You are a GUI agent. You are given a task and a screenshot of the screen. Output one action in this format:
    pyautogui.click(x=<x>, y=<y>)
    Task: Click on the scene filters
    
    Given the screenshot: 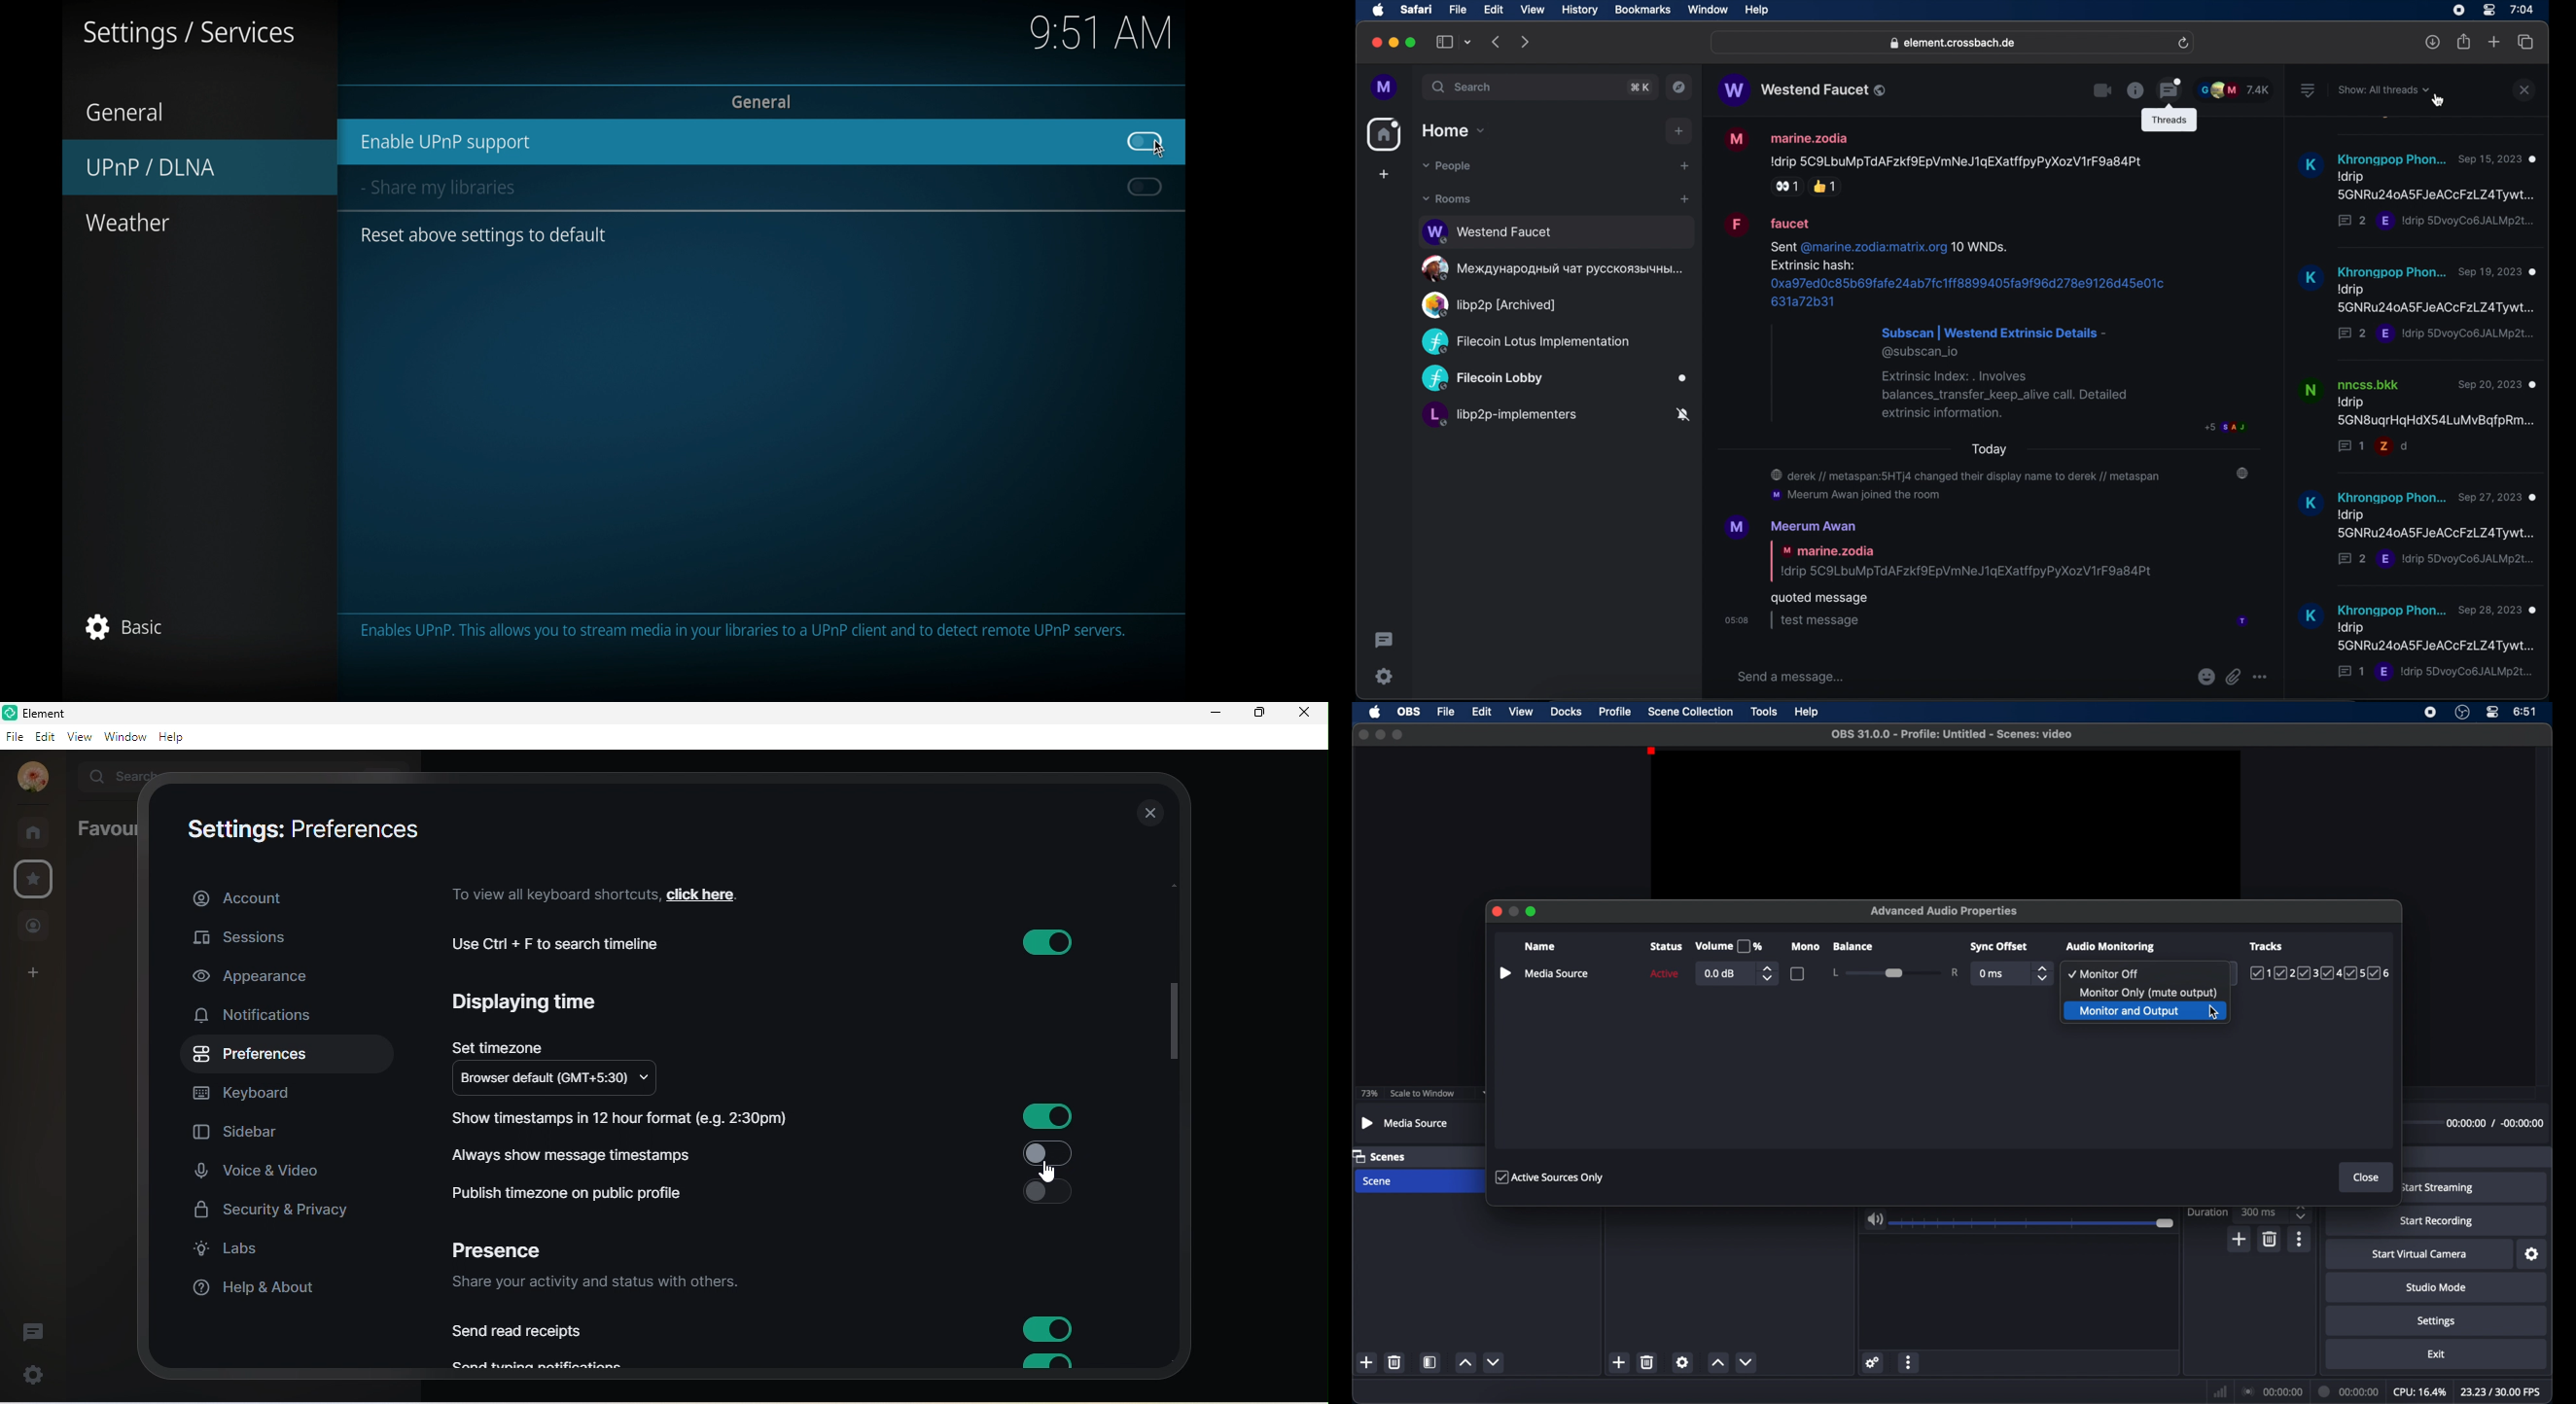 What is the action you would take?
    pyautogui.click(x=1431, y=1362)
    